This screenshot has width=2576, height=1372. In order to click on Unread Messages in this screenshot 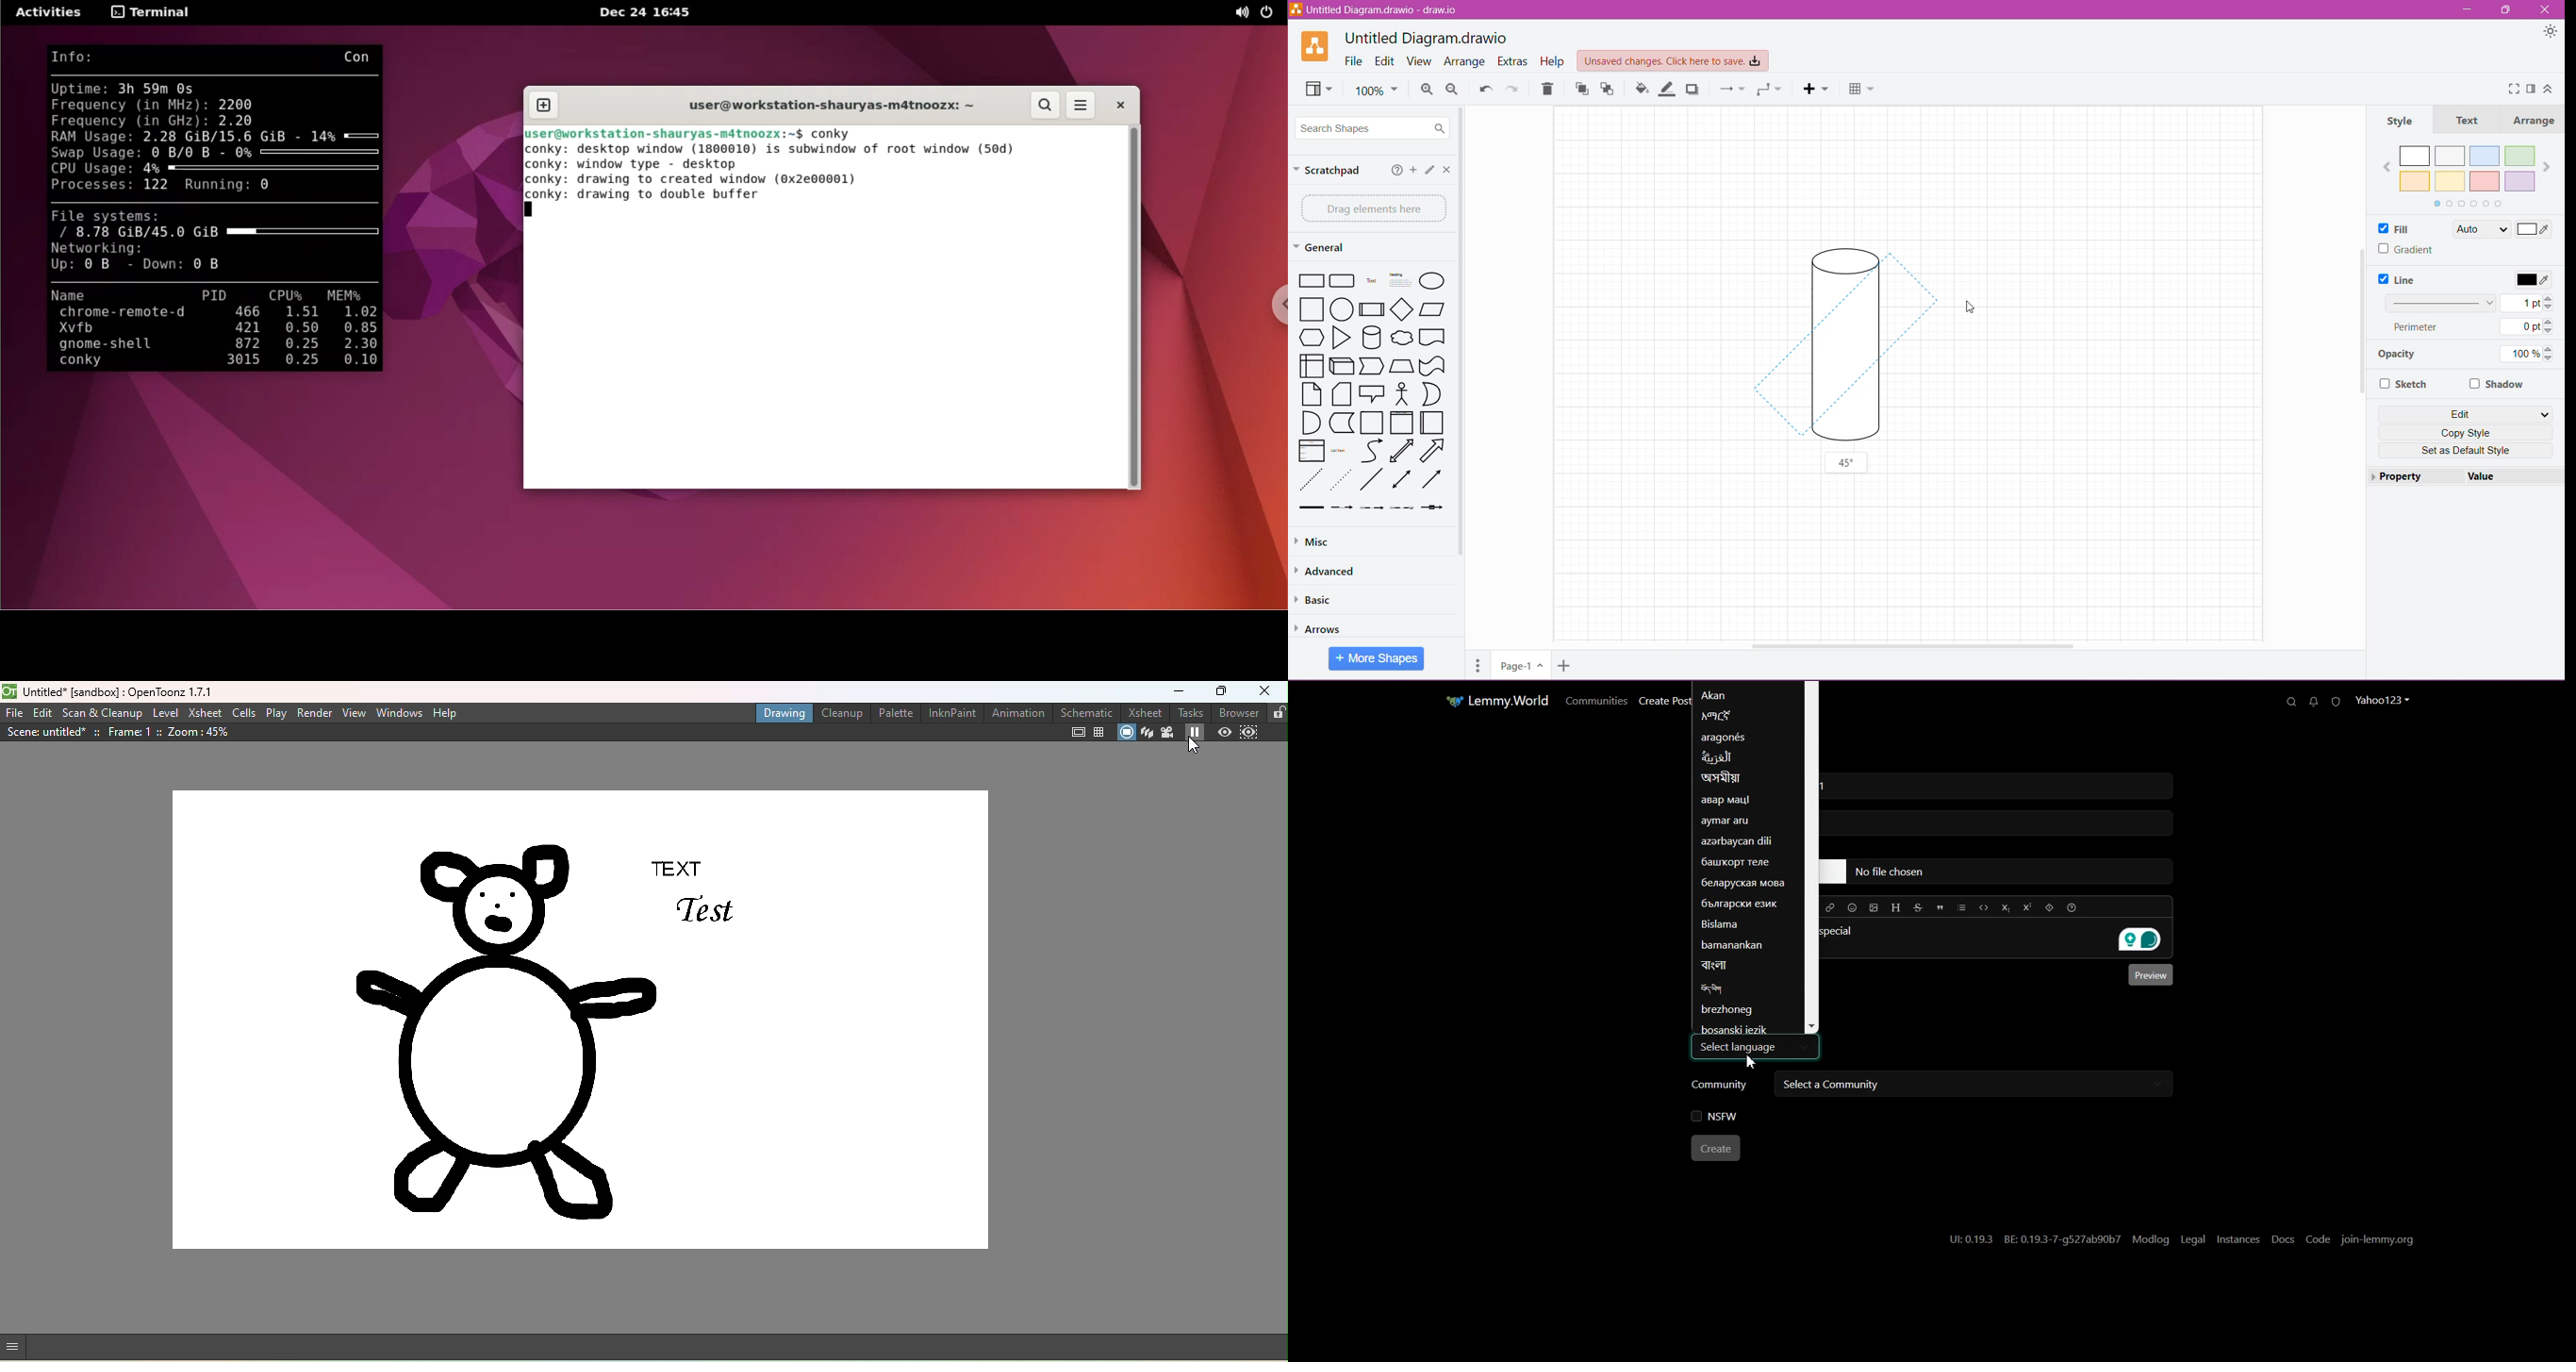, I will do `click(2313, 702)`.